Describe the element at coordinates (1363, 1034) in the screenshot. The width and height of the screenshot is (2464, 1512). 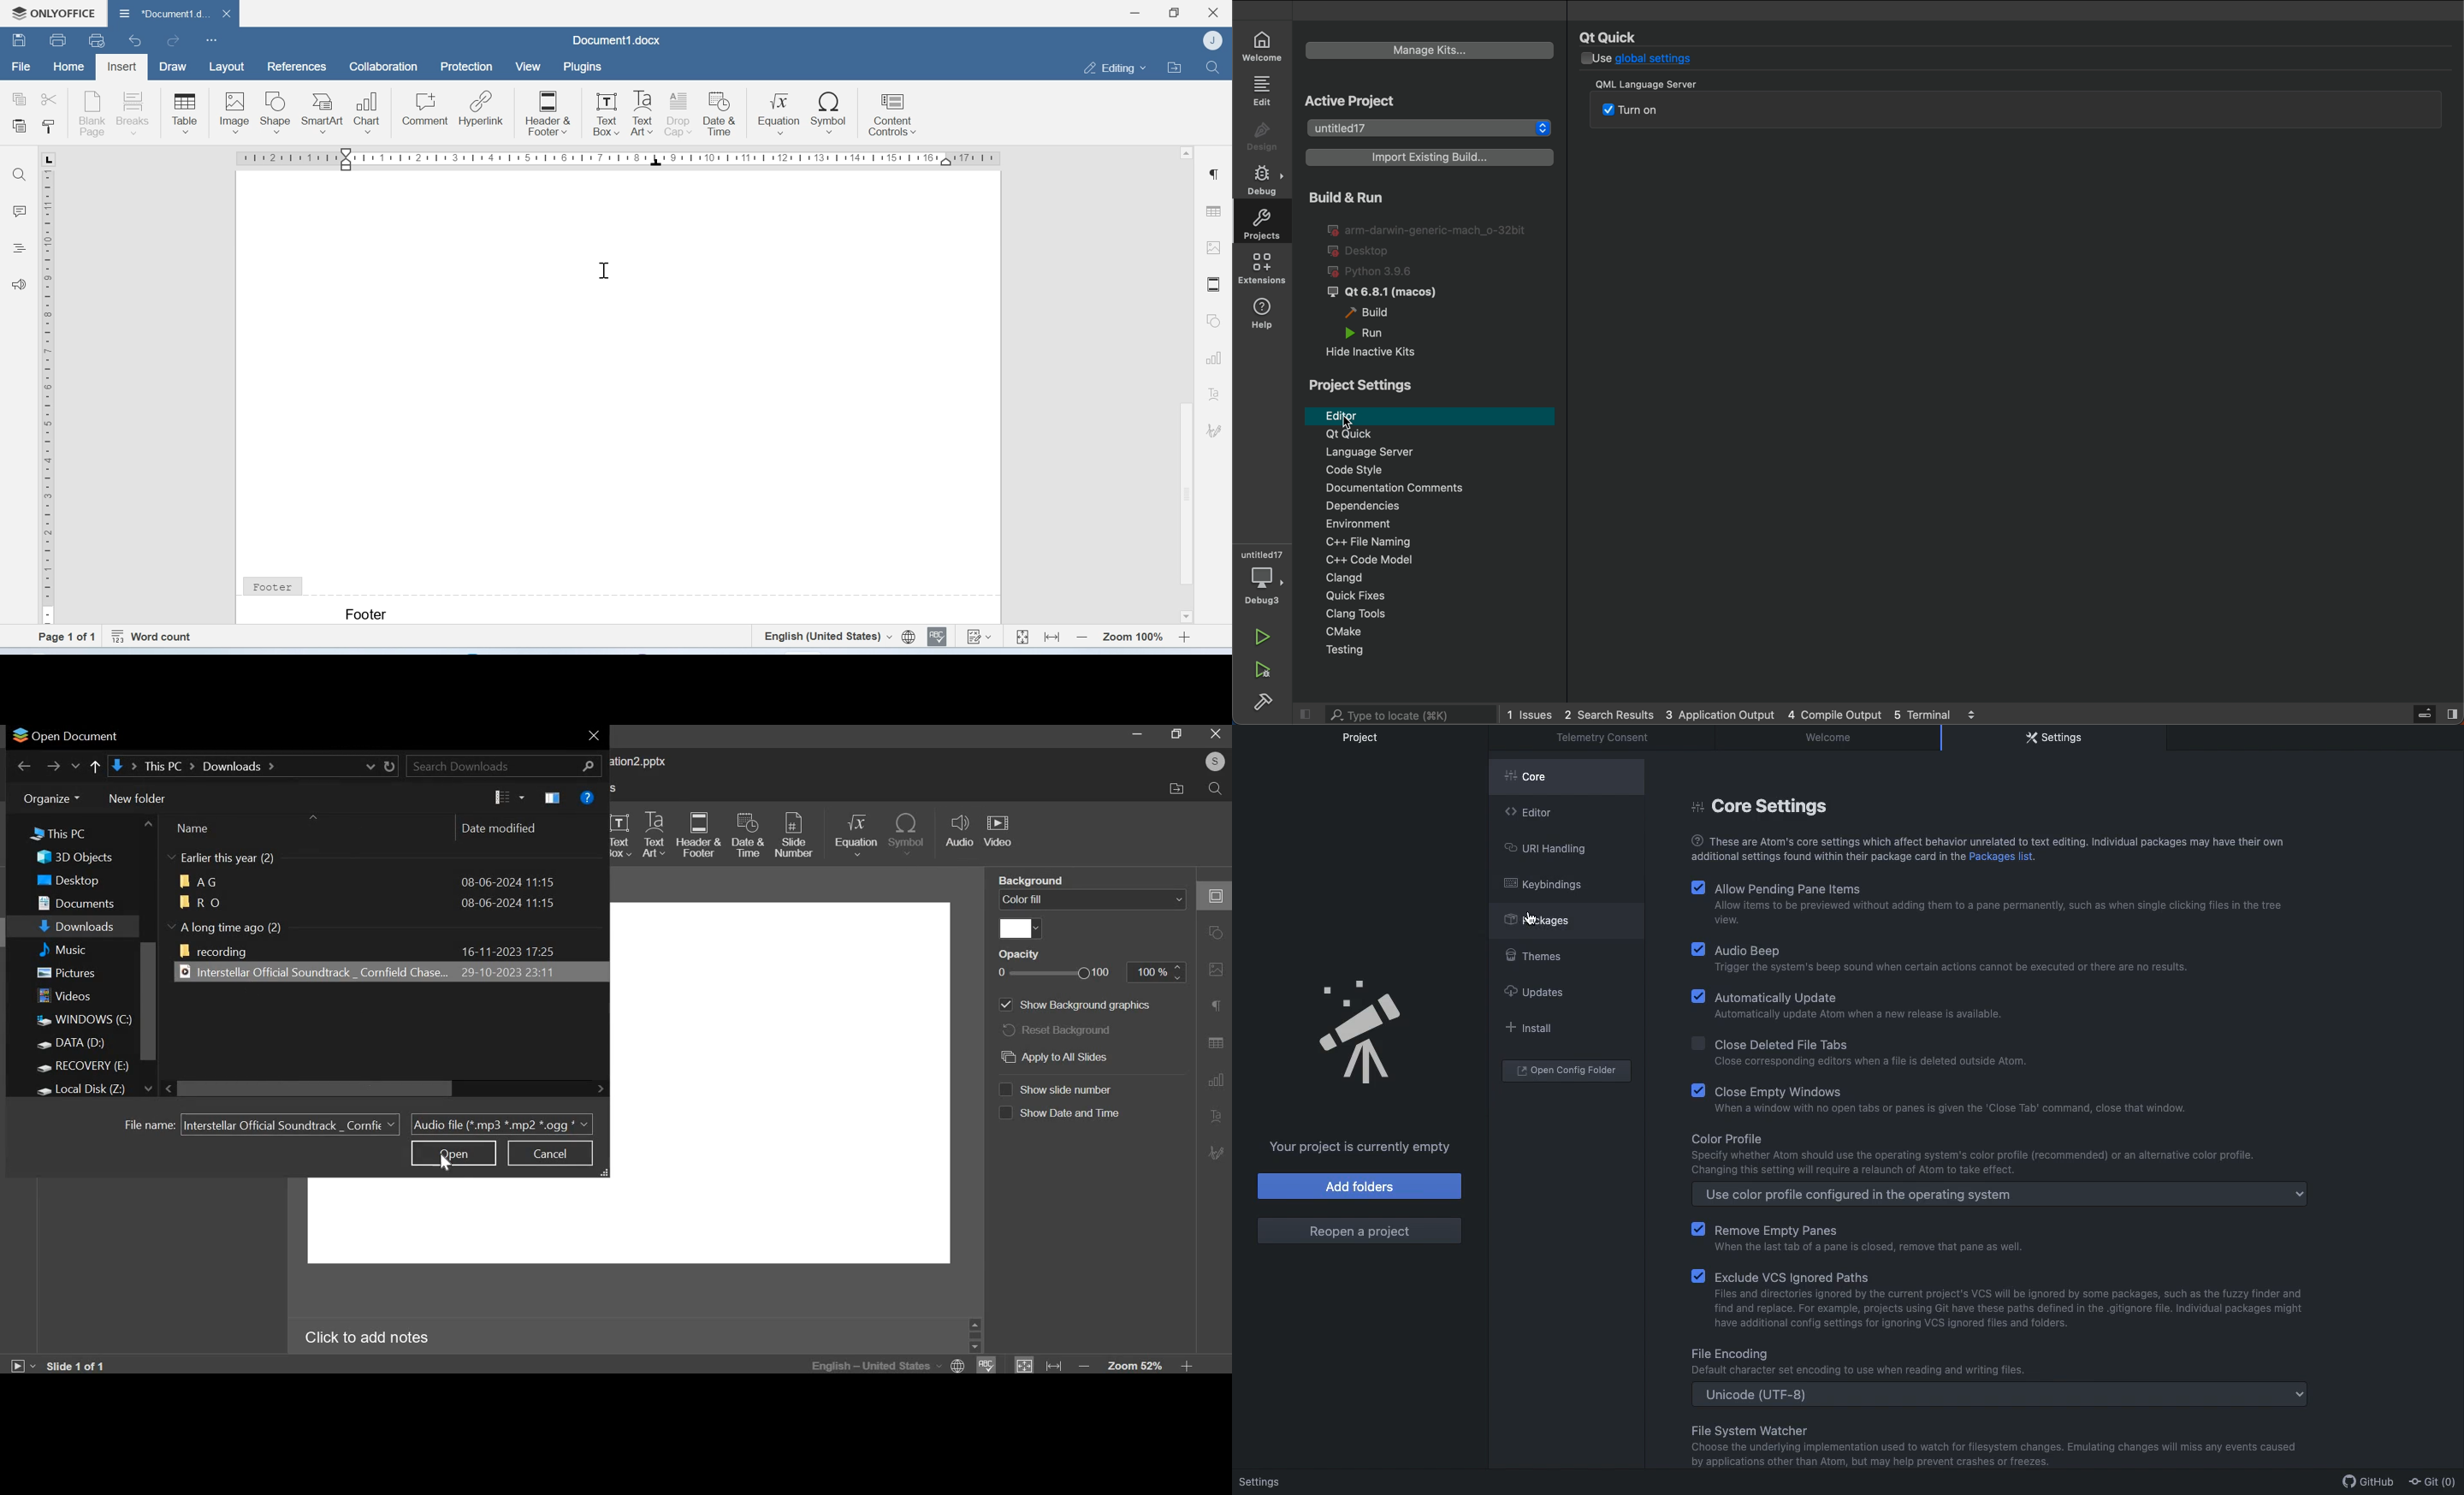
I see `Emblem` at that location.